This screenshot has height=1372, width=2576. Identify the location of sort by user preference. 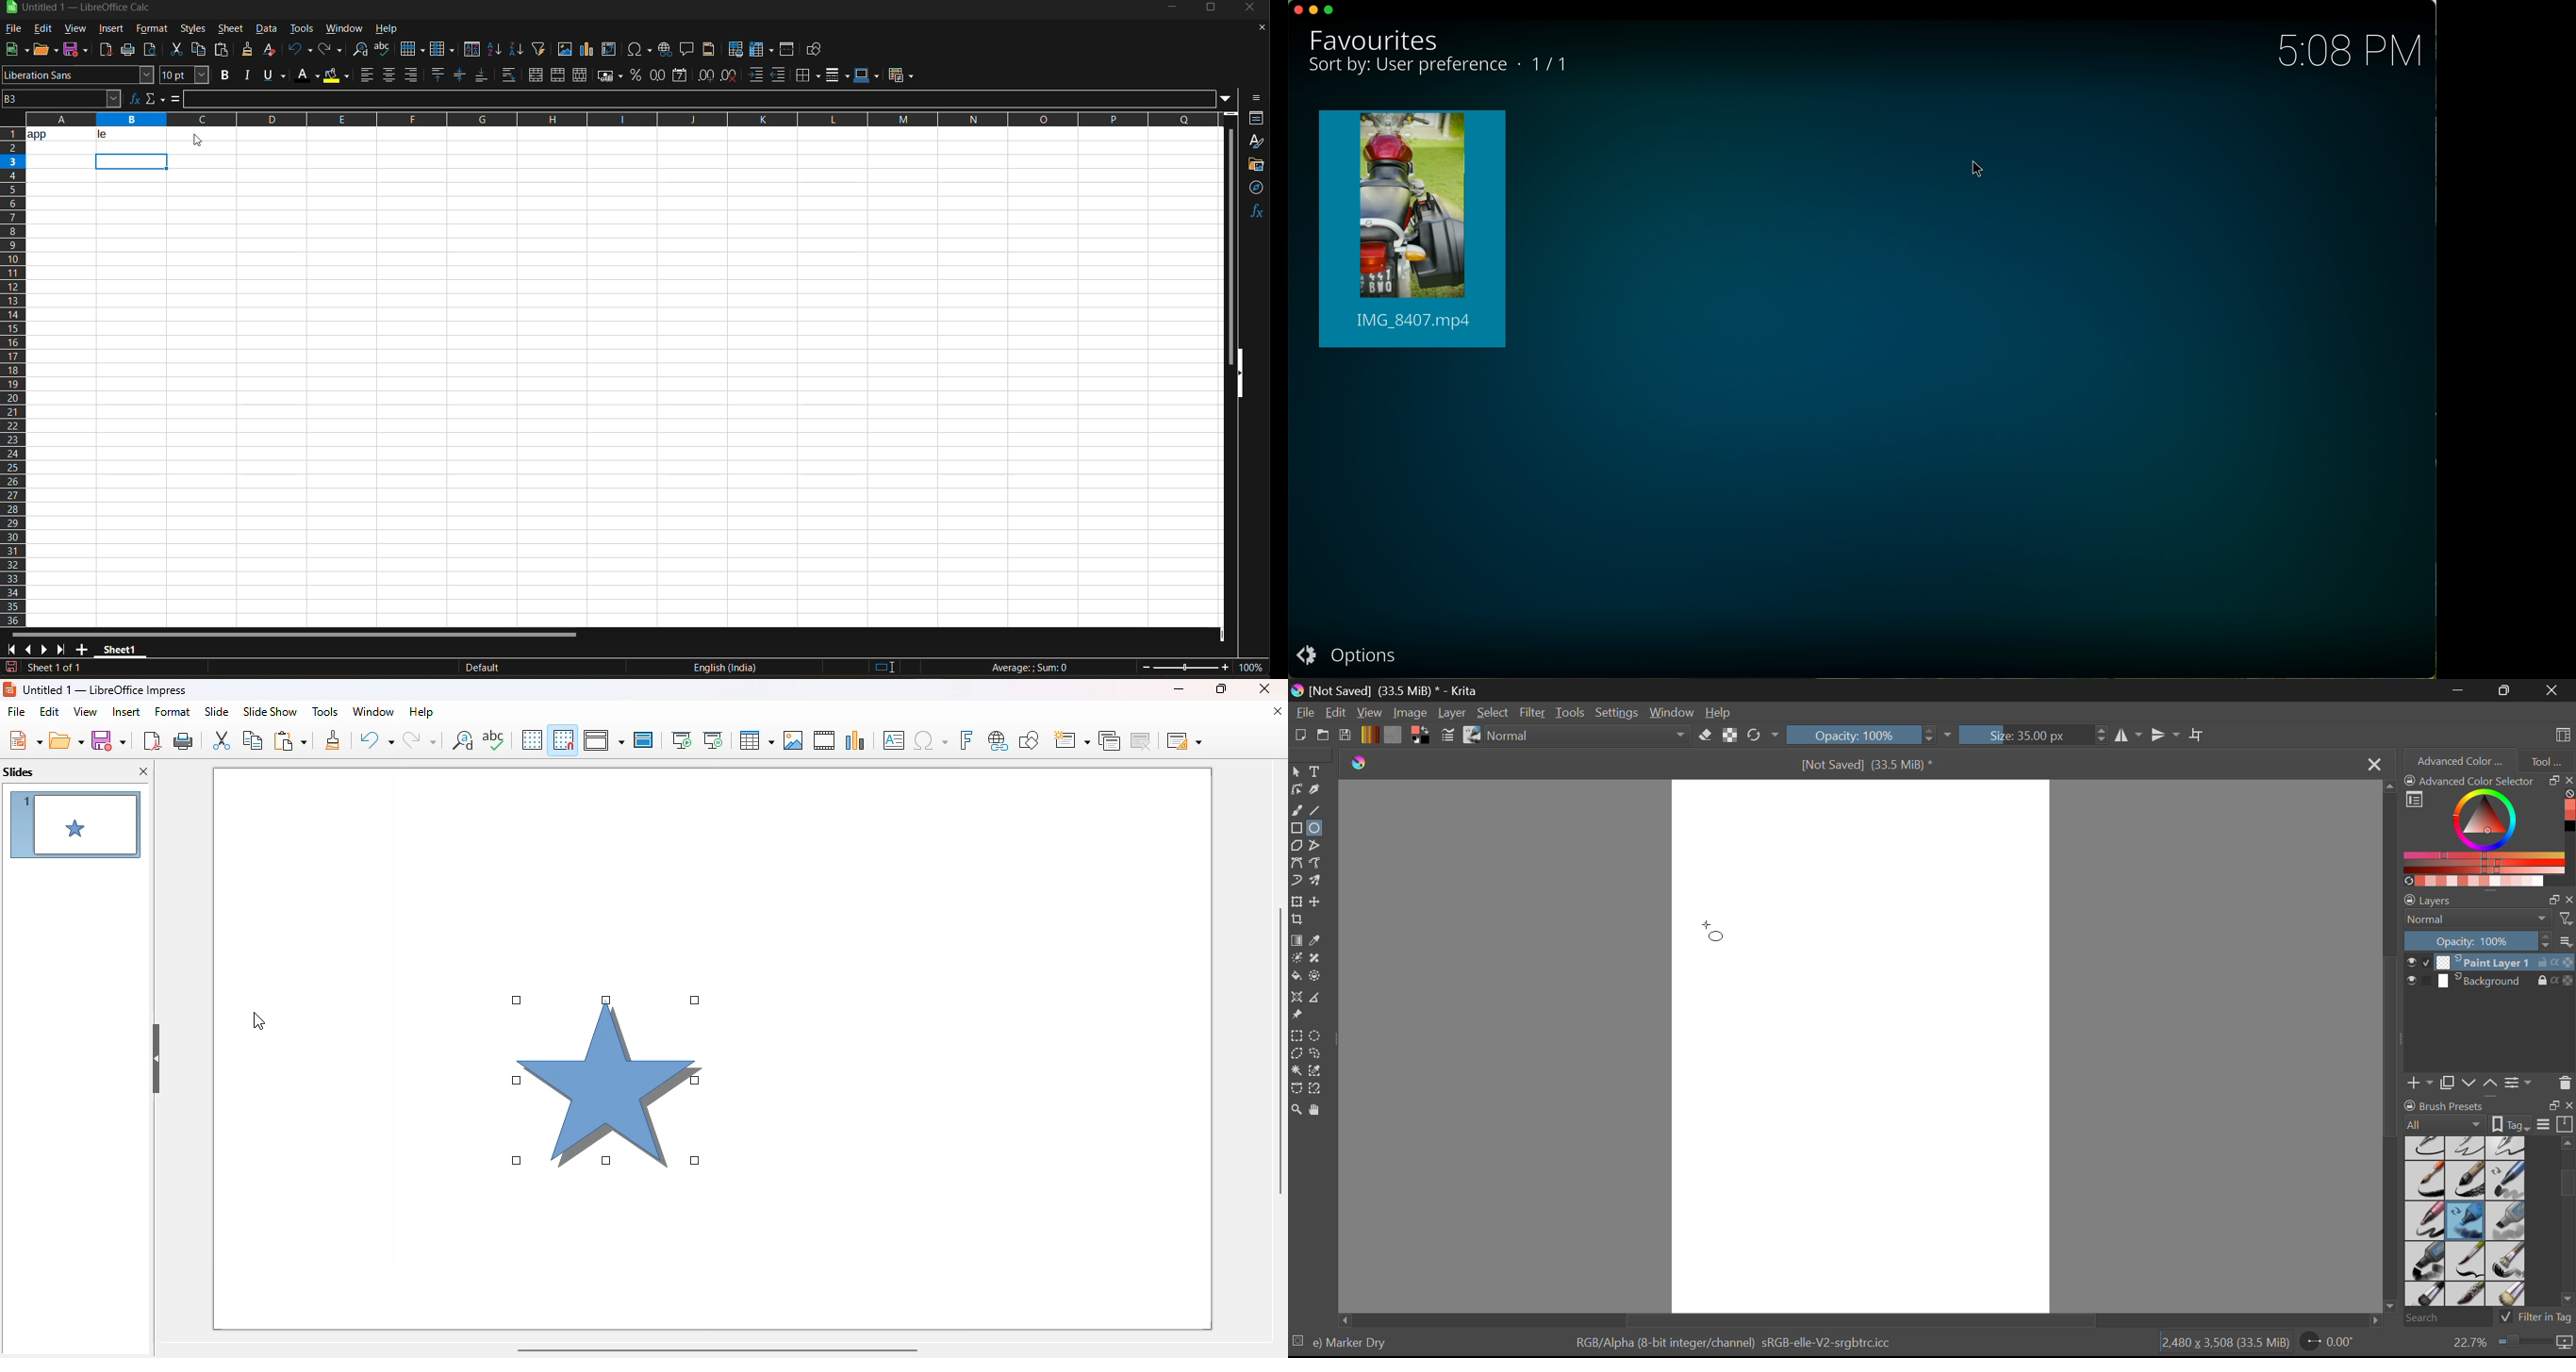
(1407, 67).